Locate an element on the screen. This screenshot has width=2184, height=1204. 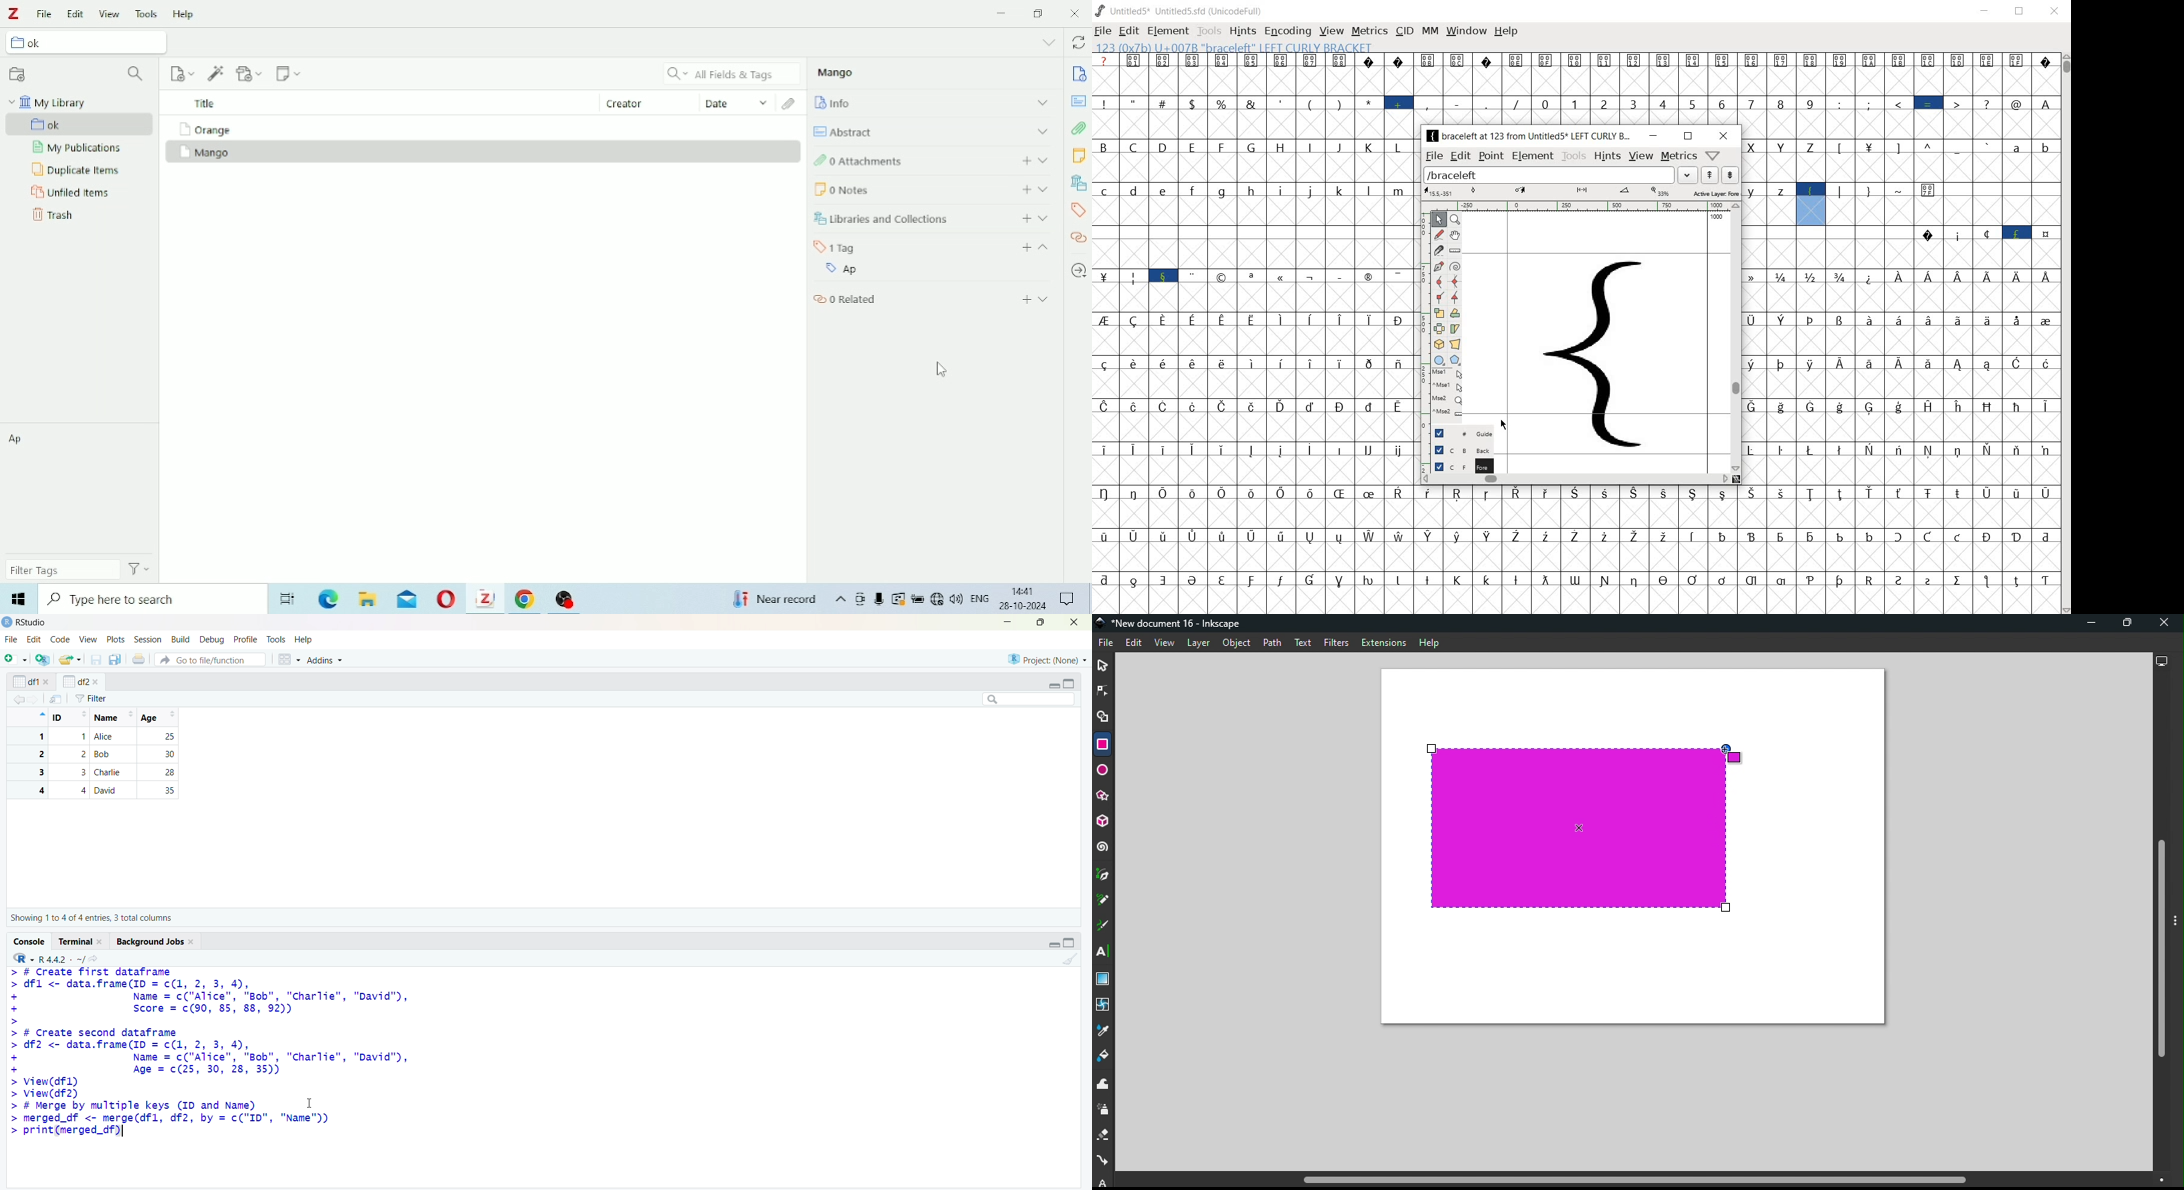
searchbox is located at coordinates (1029, 699).